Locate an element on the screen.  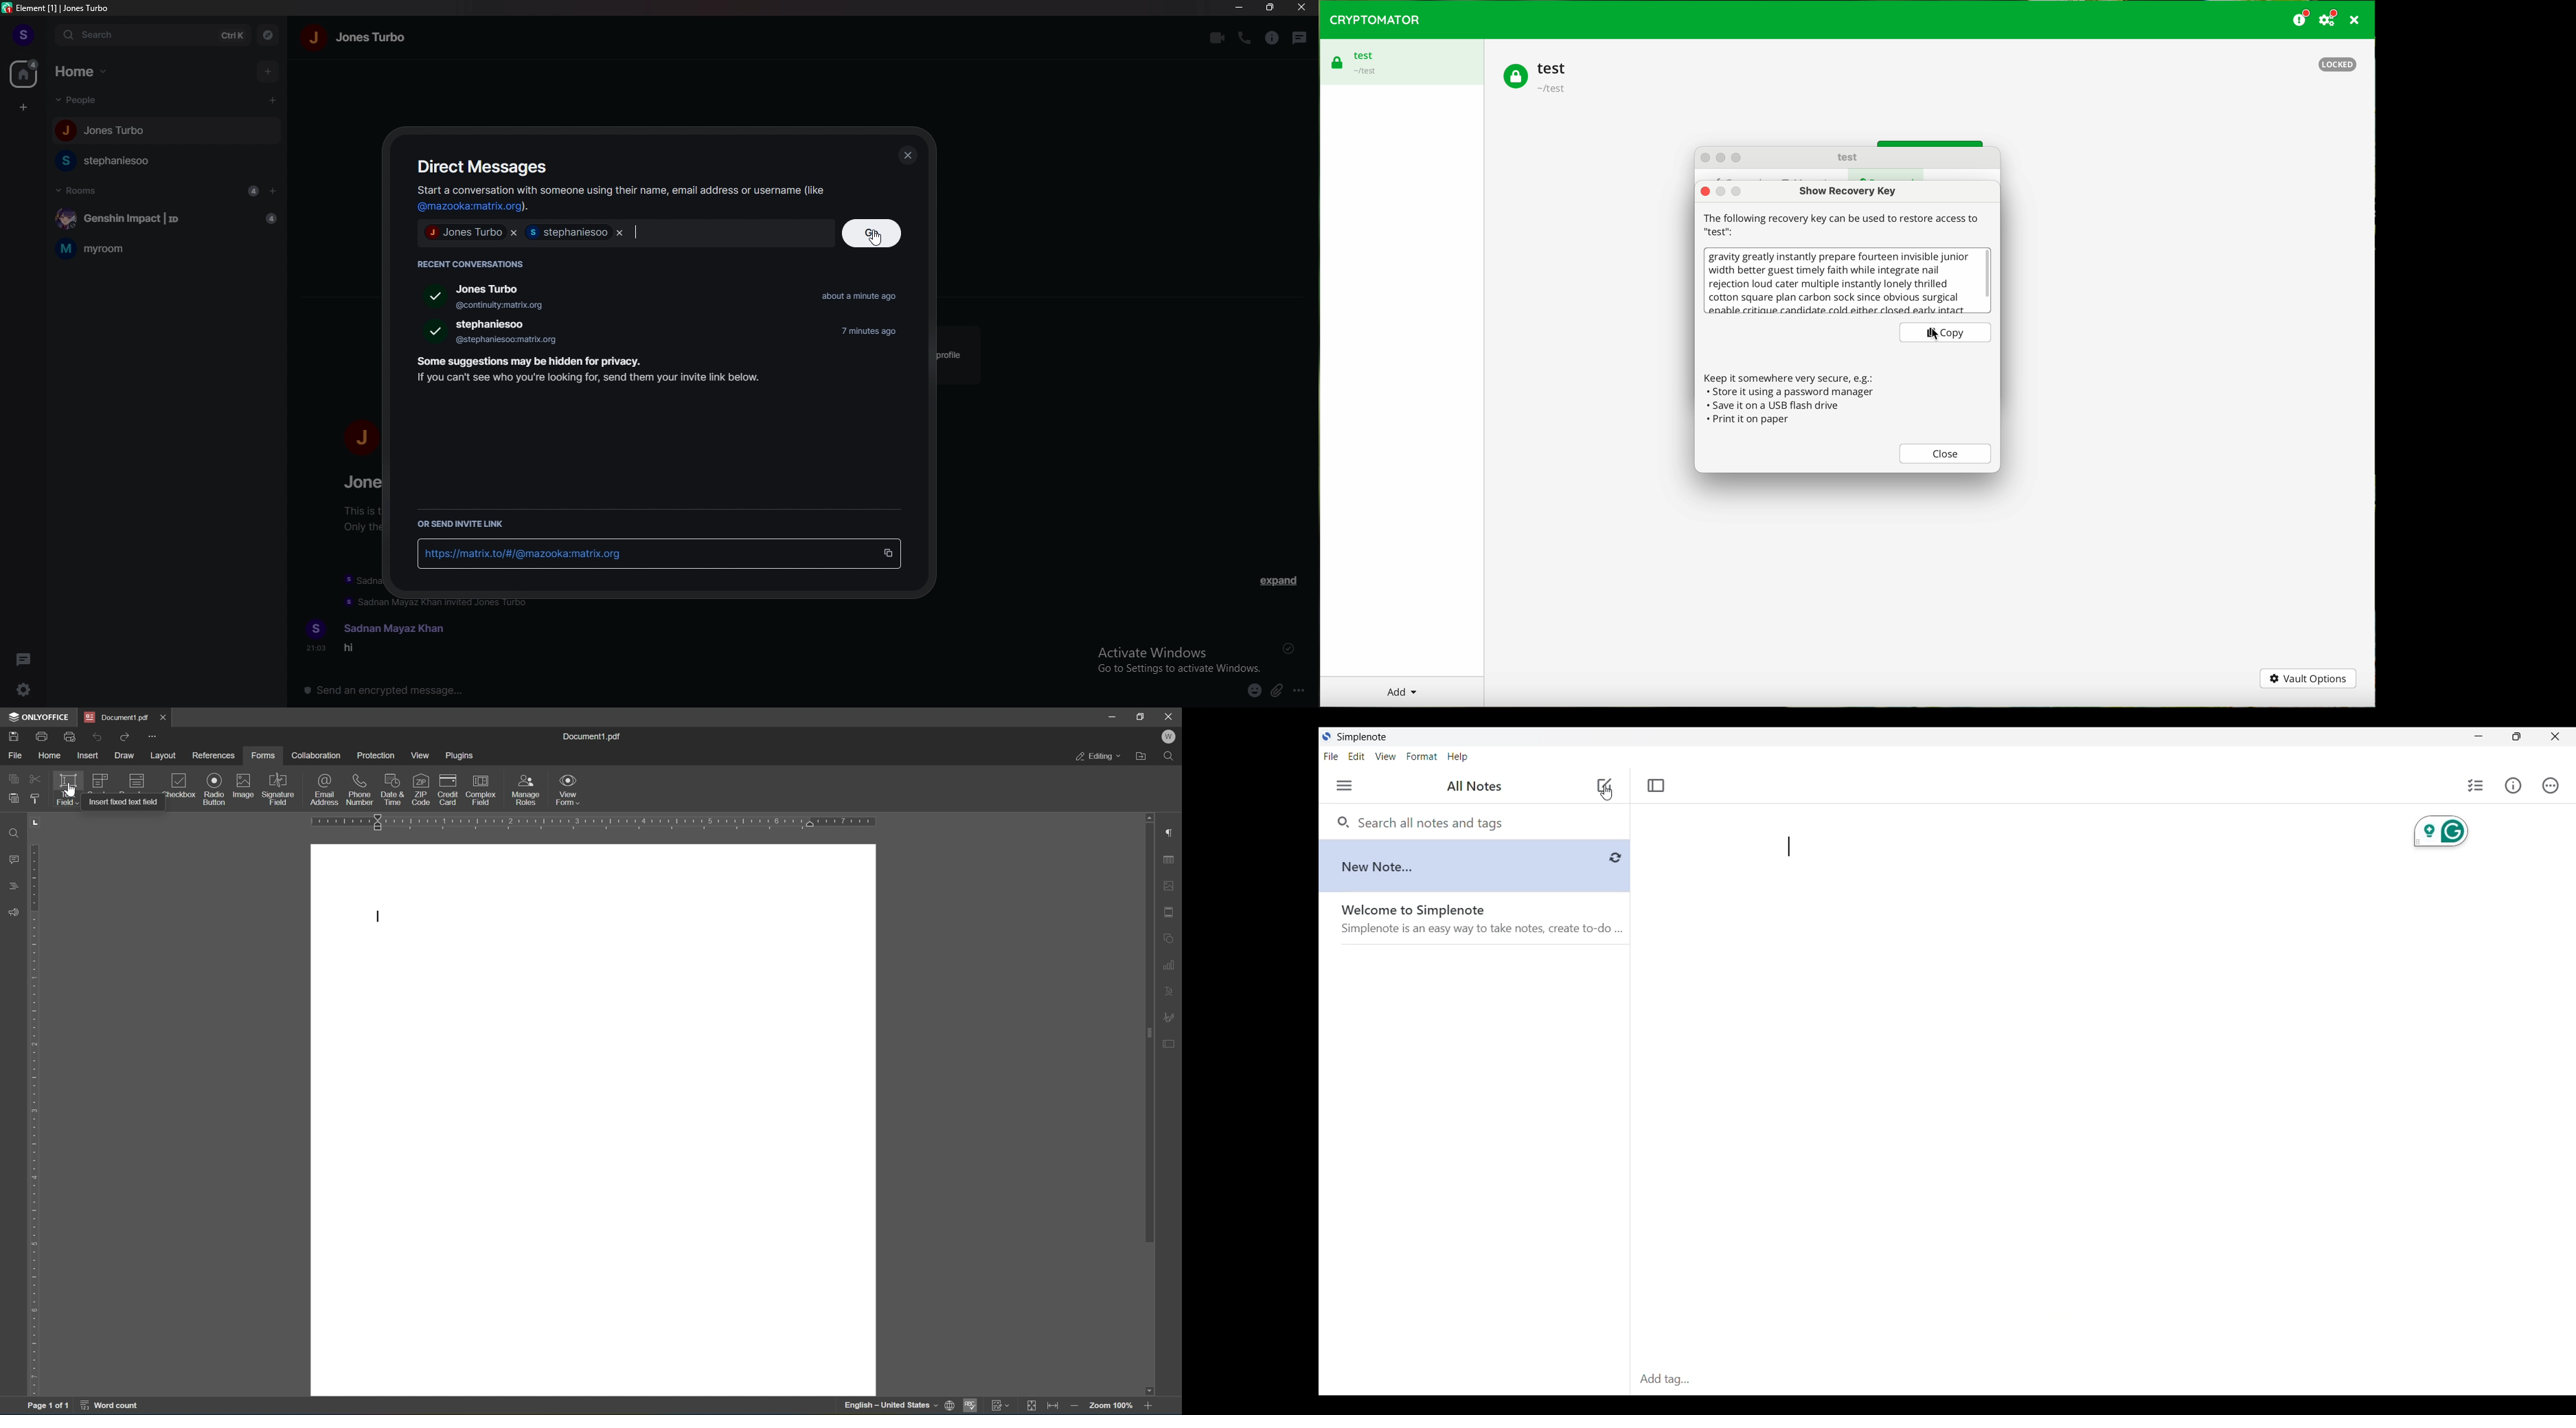
people is located at coordinates (82, 100).